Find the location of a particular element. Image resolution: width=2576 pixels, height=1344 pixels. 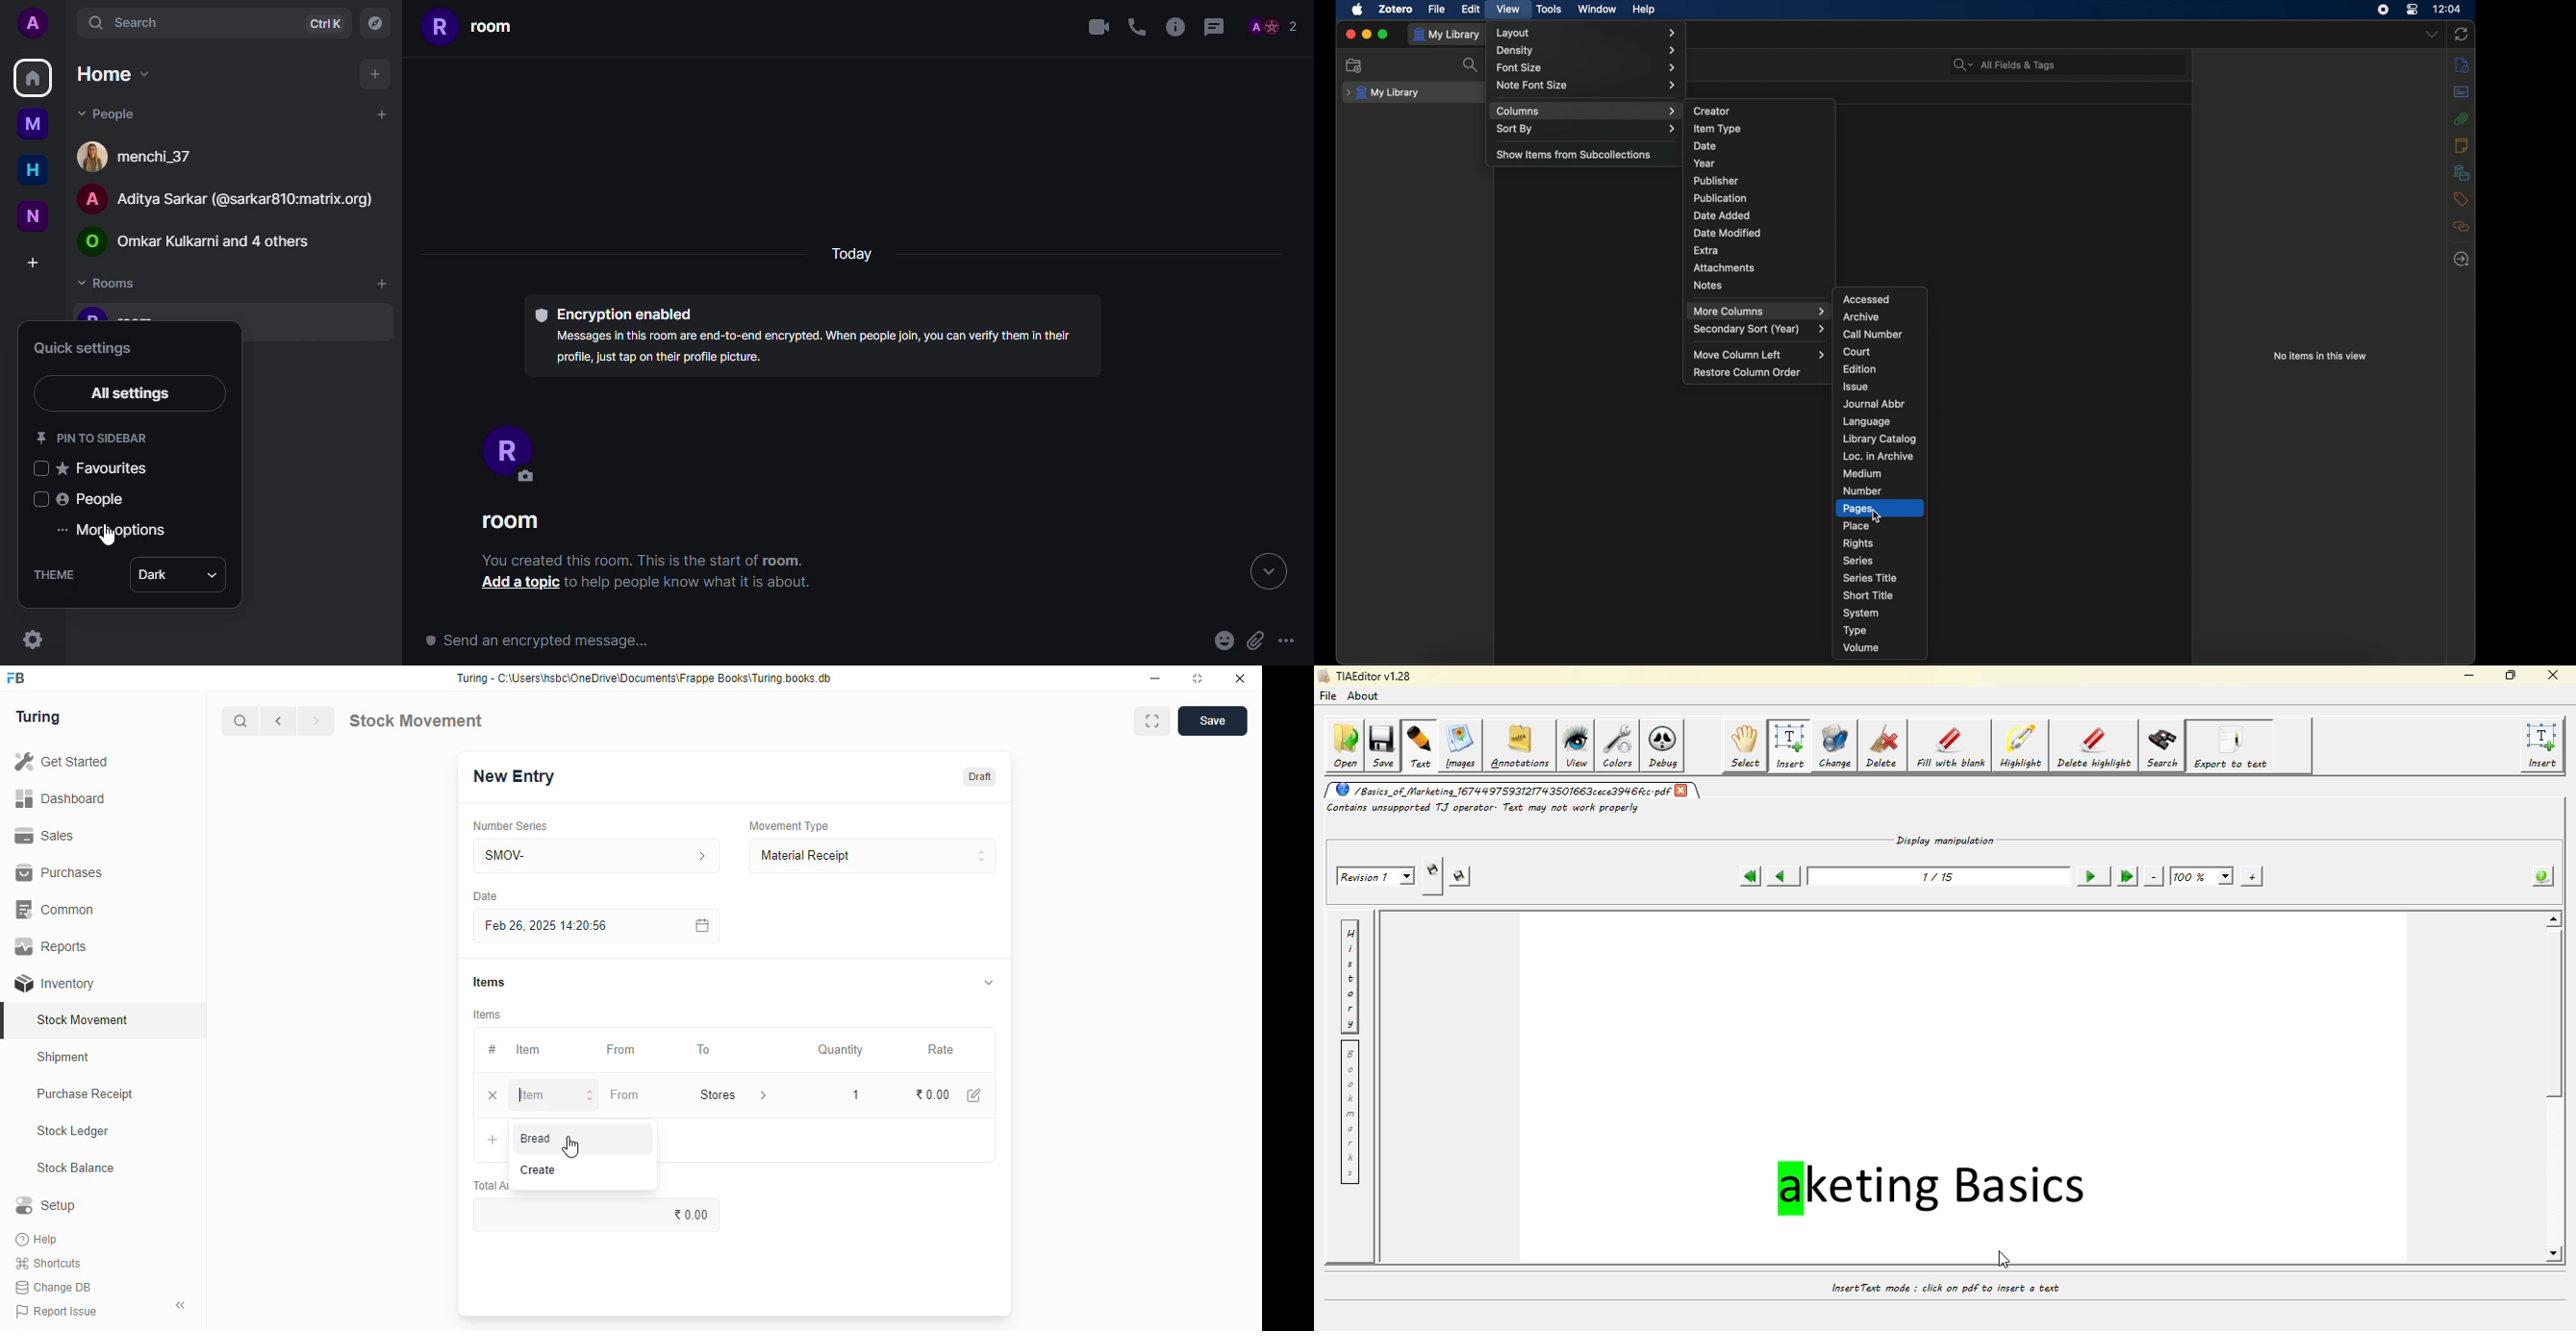

rooms is located at coordinates (112, 284).